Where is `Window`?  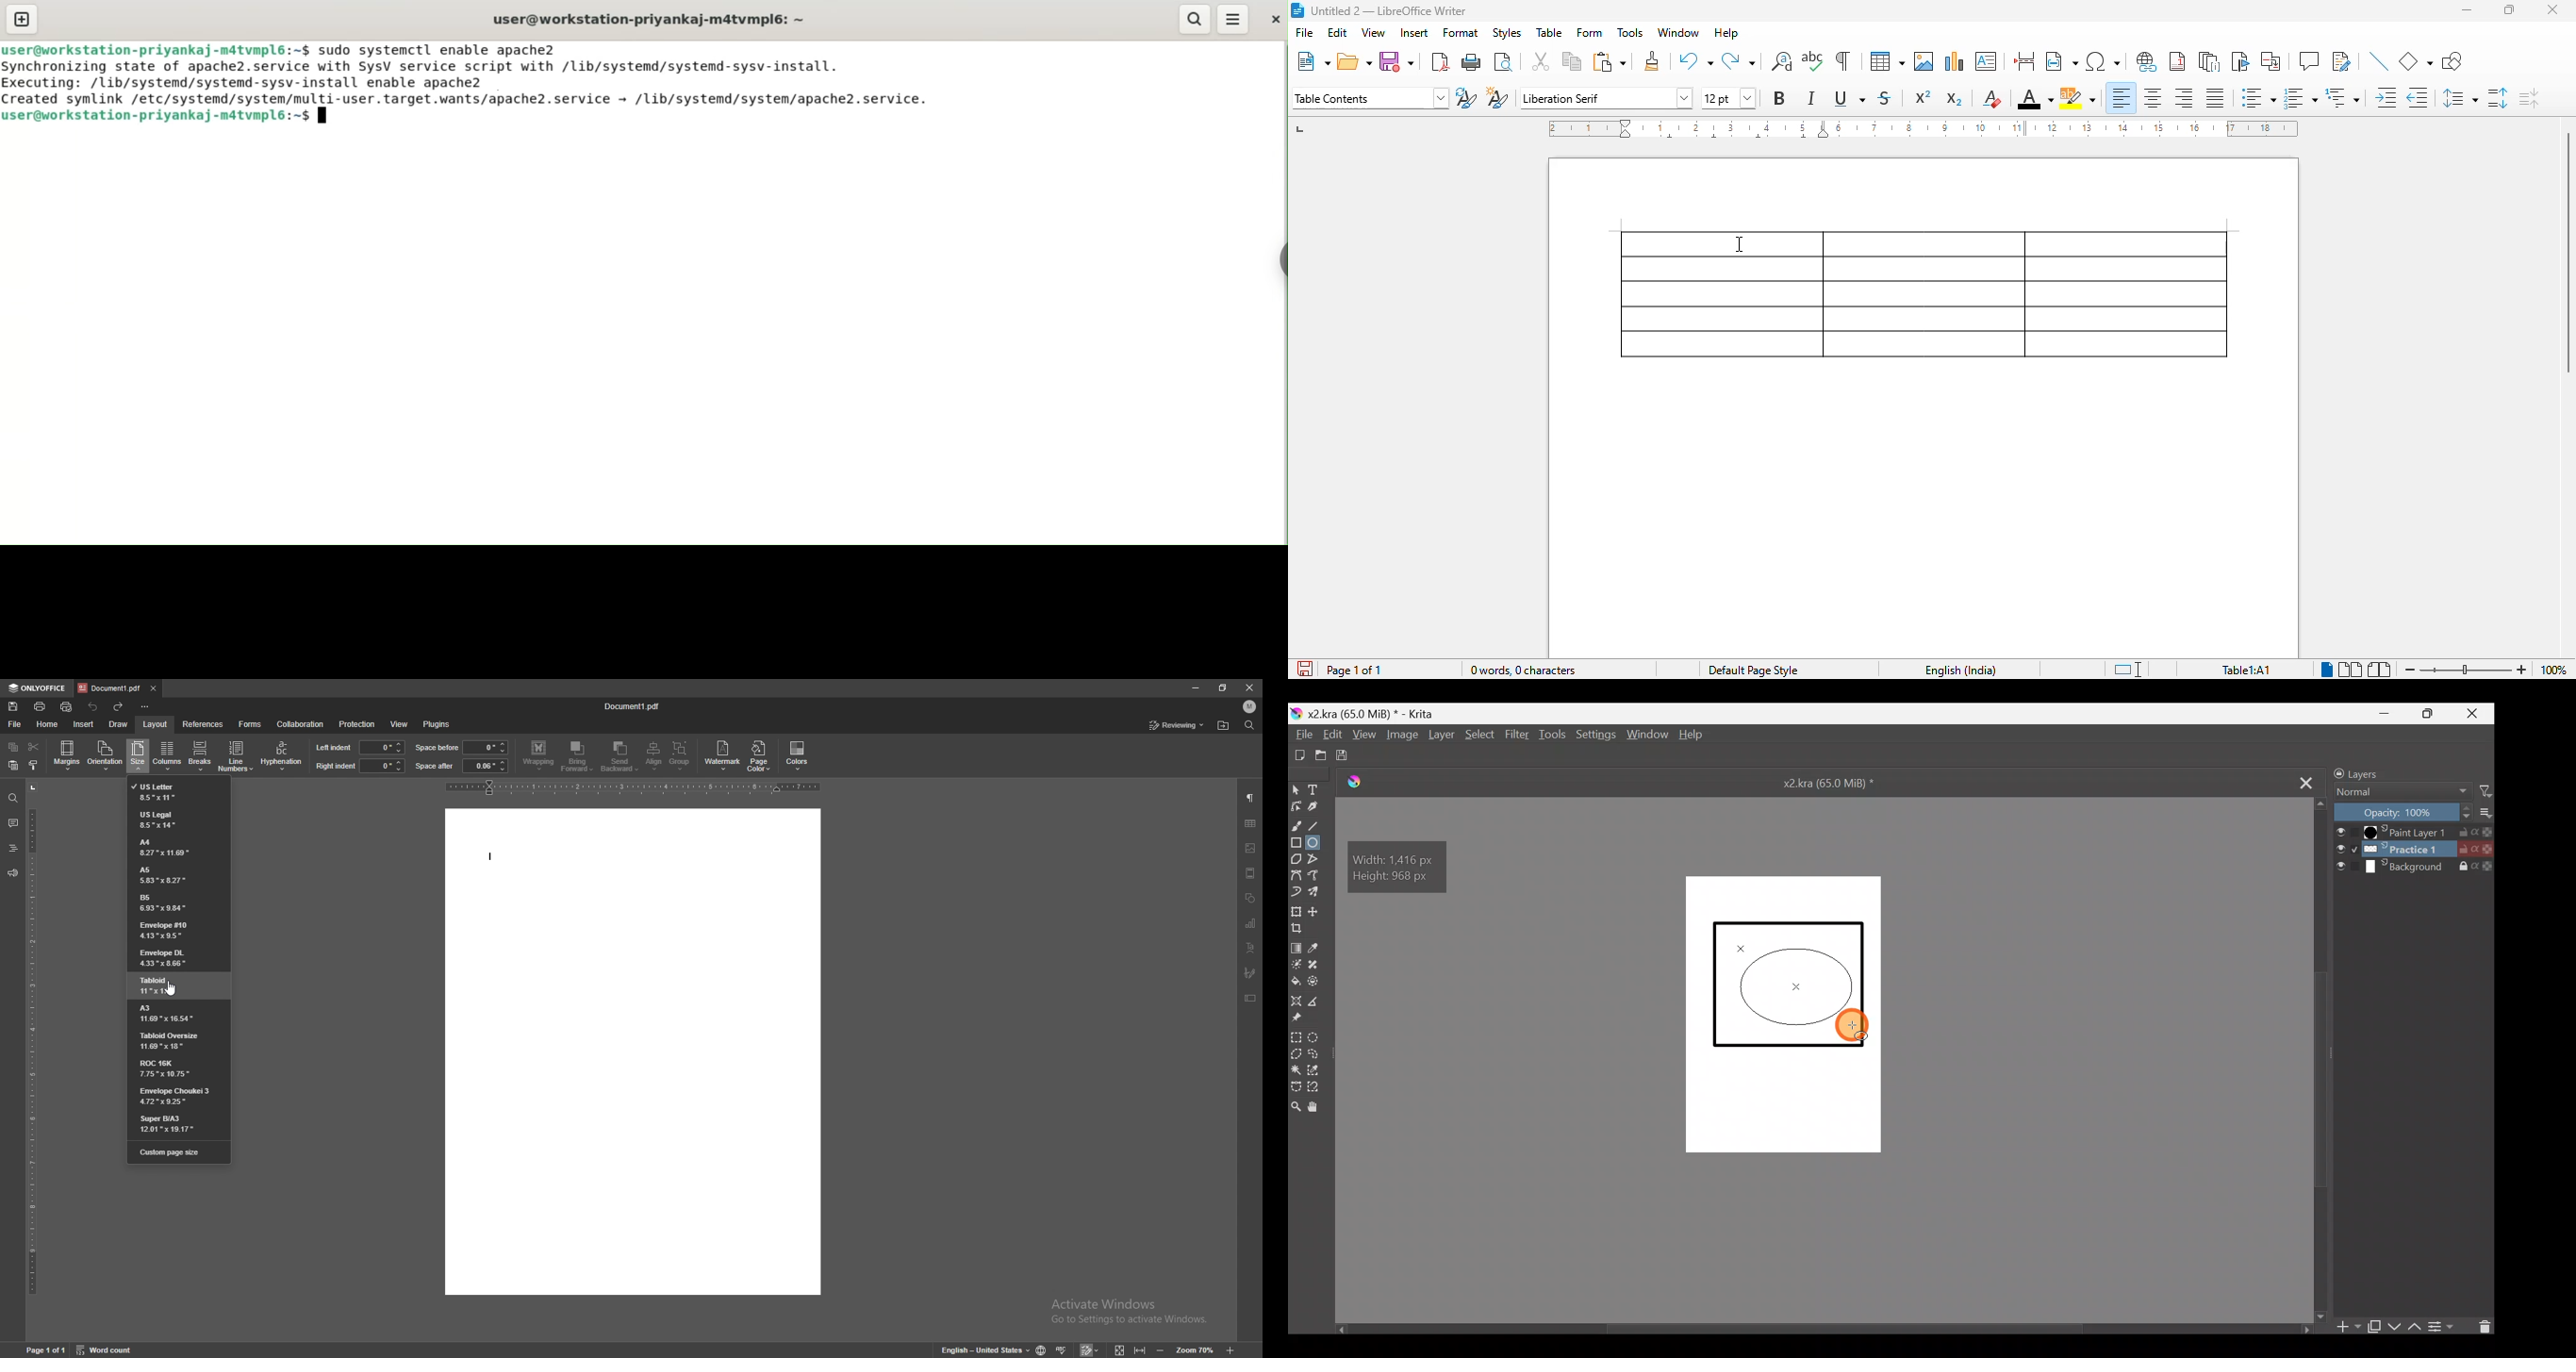 Window is located at coordinates (1650, 736).